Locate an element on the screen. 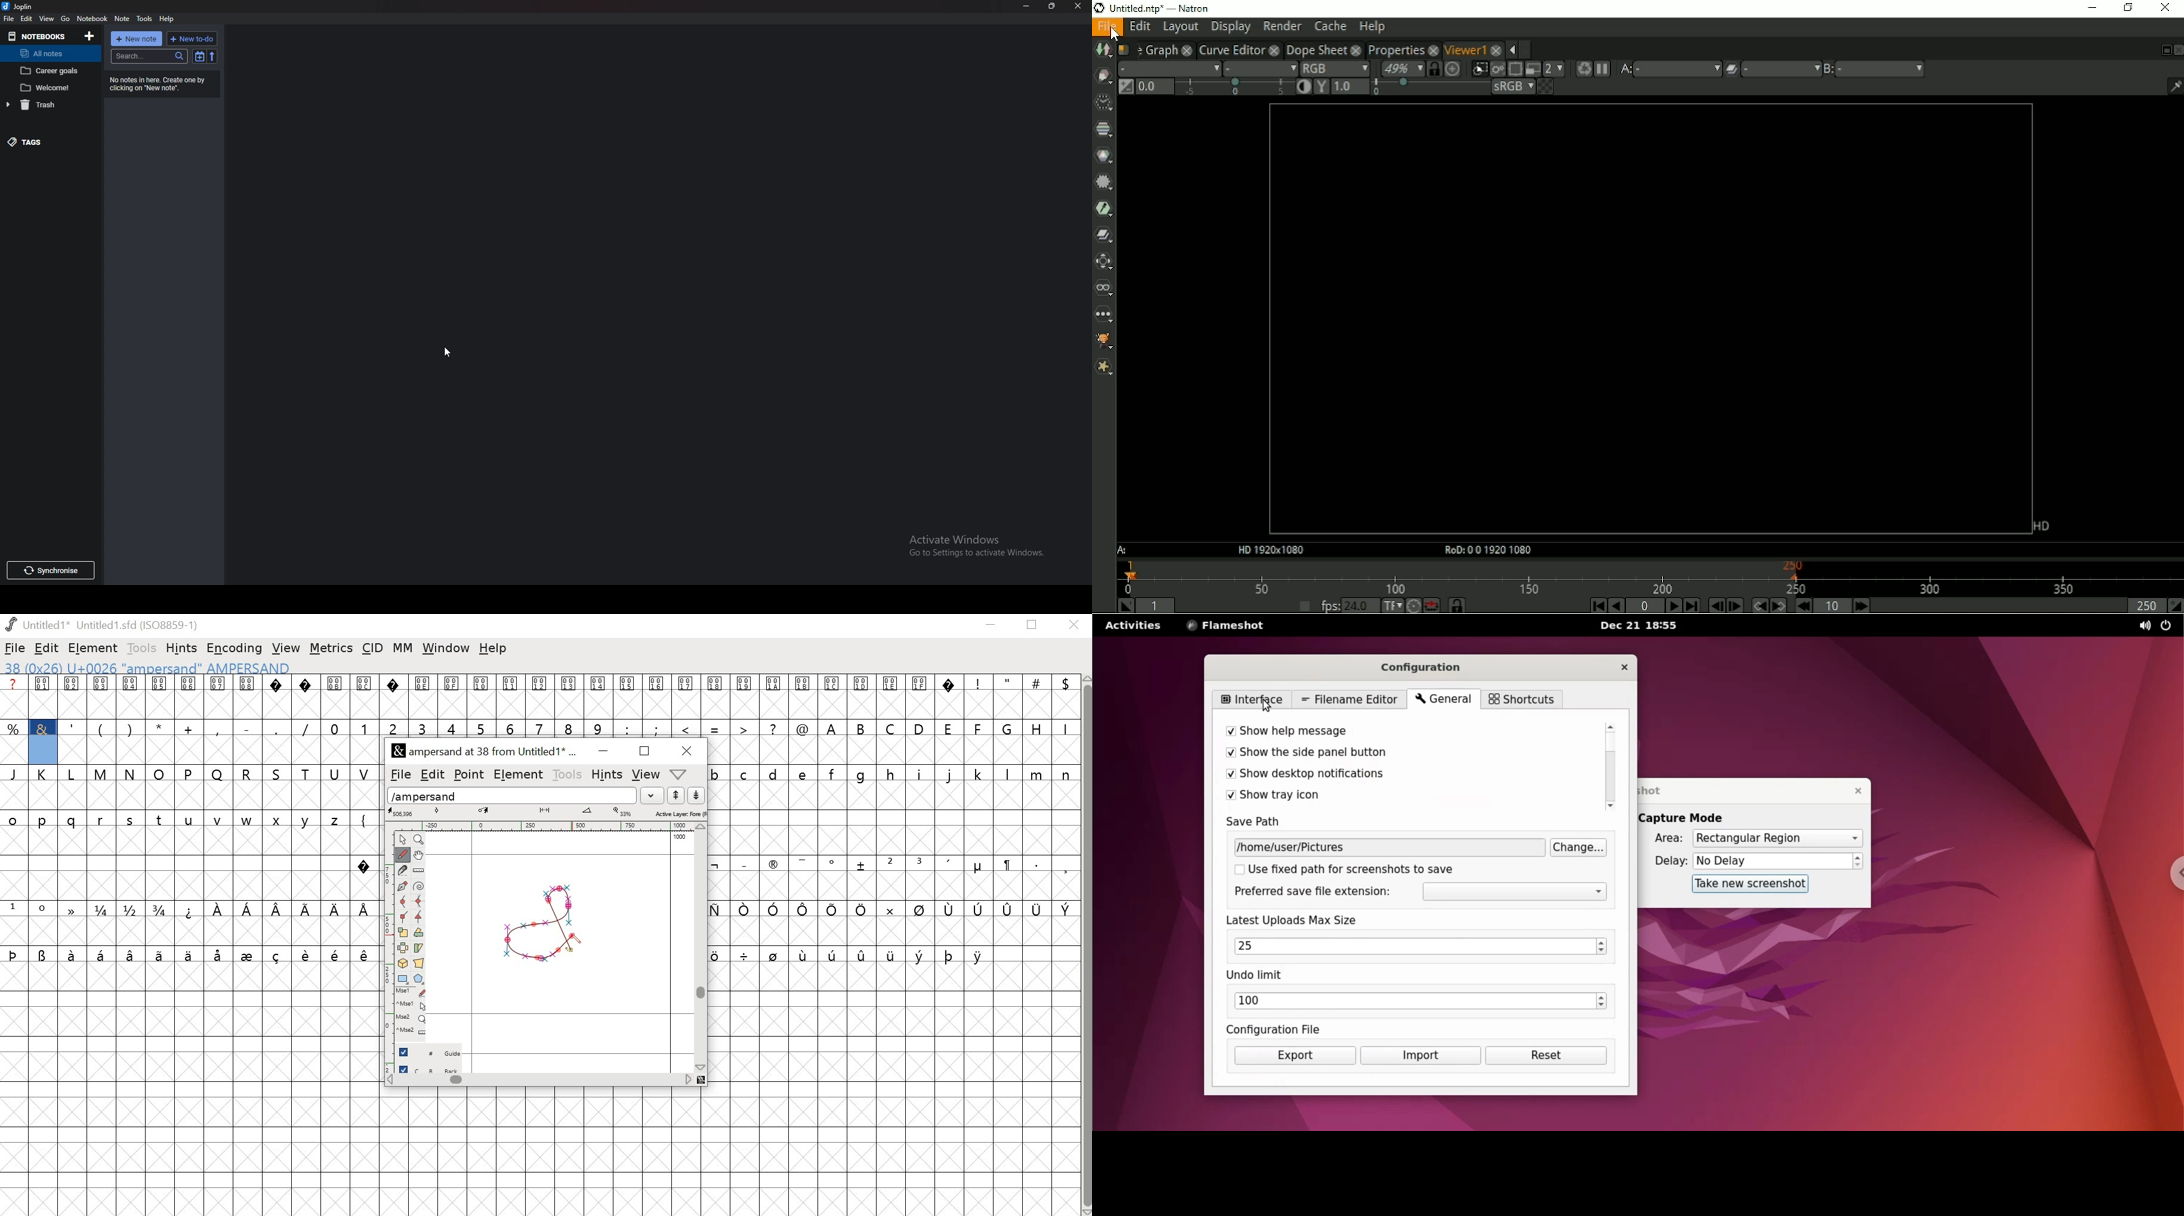 The width and height of the screenshot is (2184, 1232). + is located at coordinates (190, 728).